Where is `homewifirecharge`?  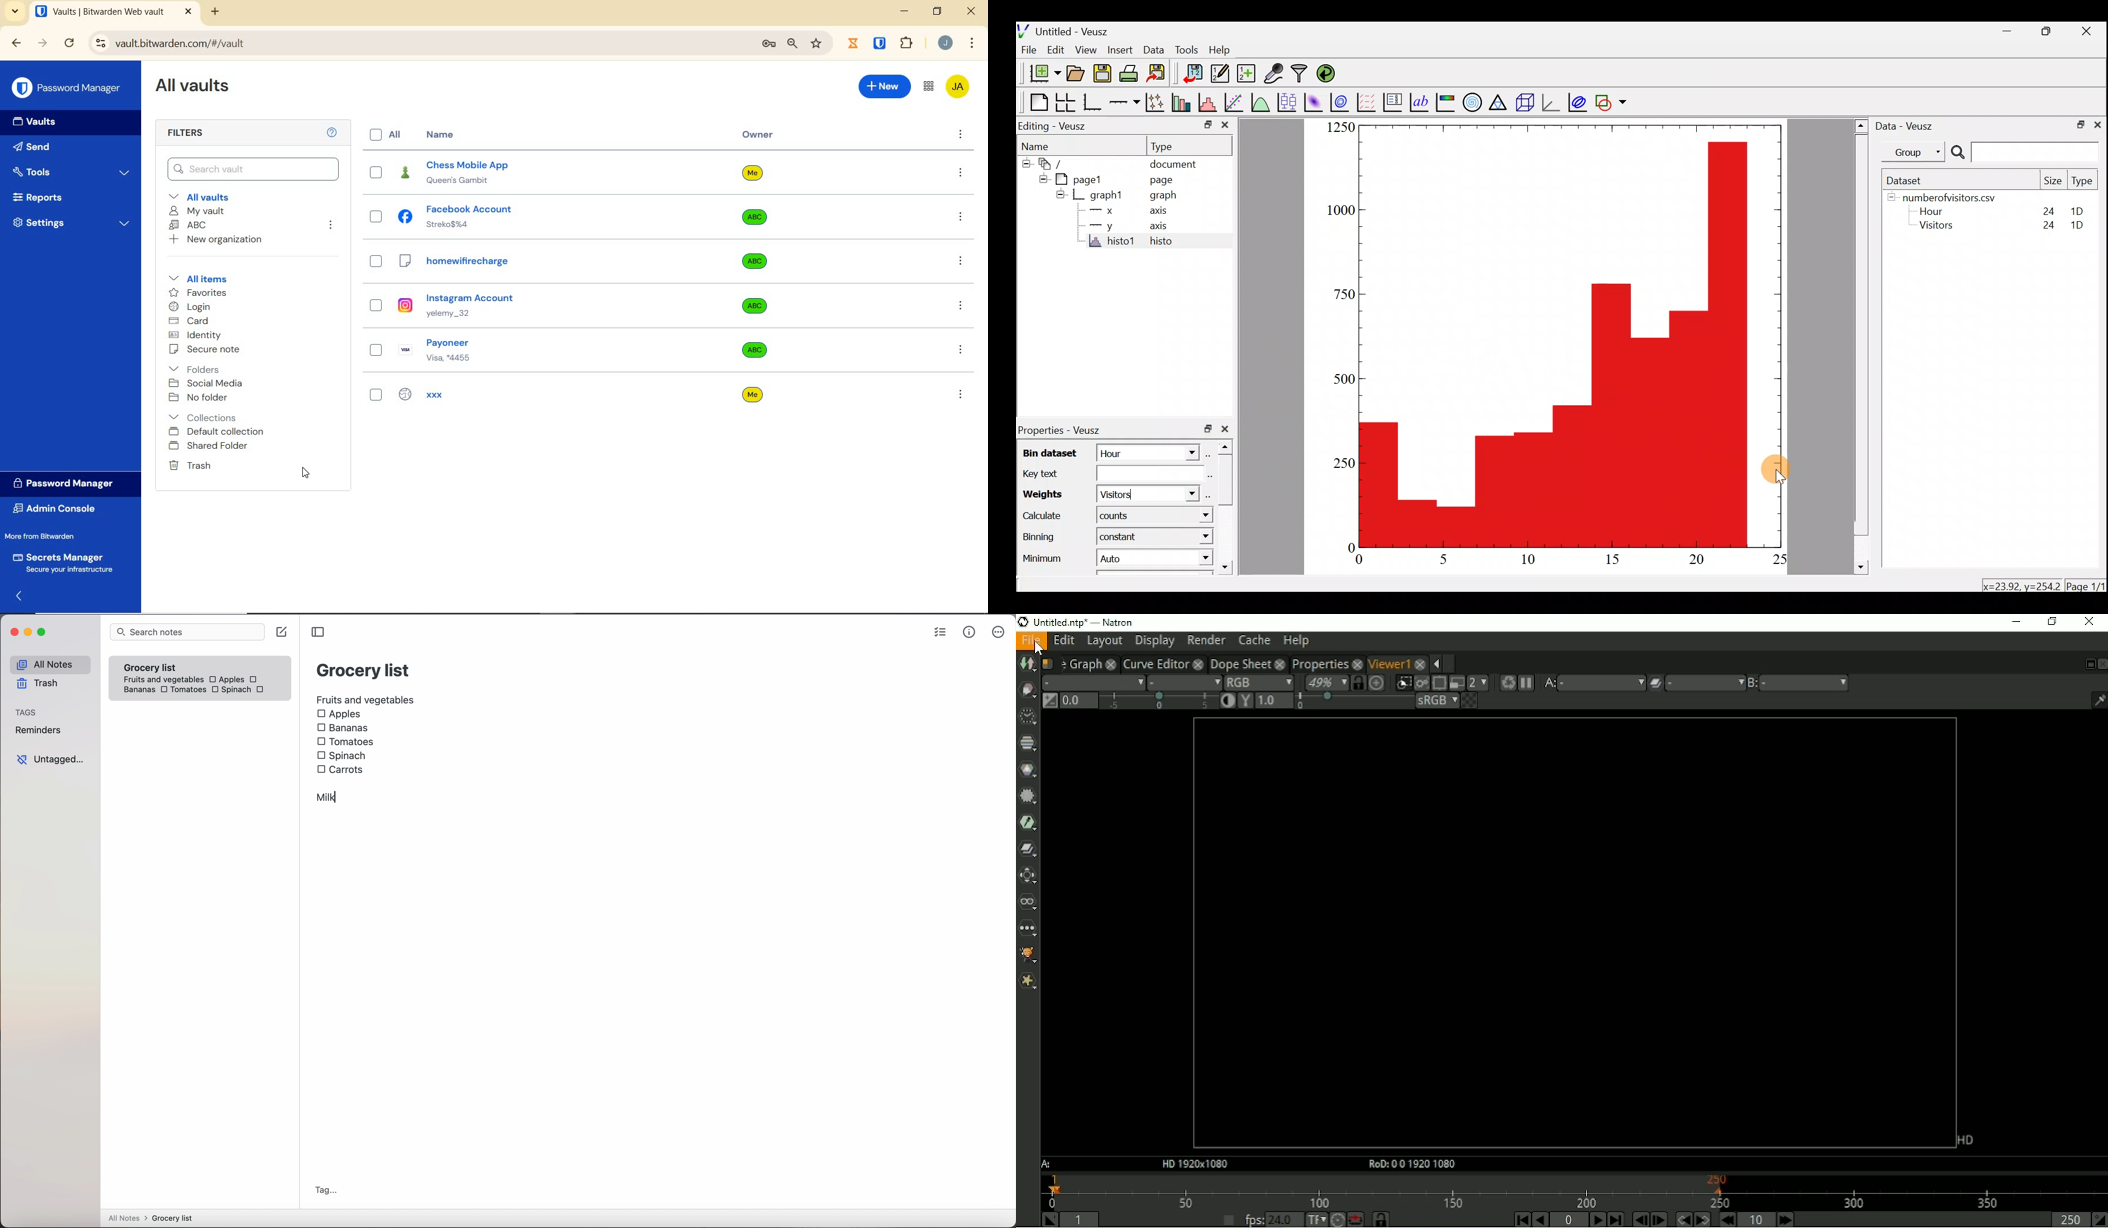
homewifirecharge is located at coordinates (540, 259).